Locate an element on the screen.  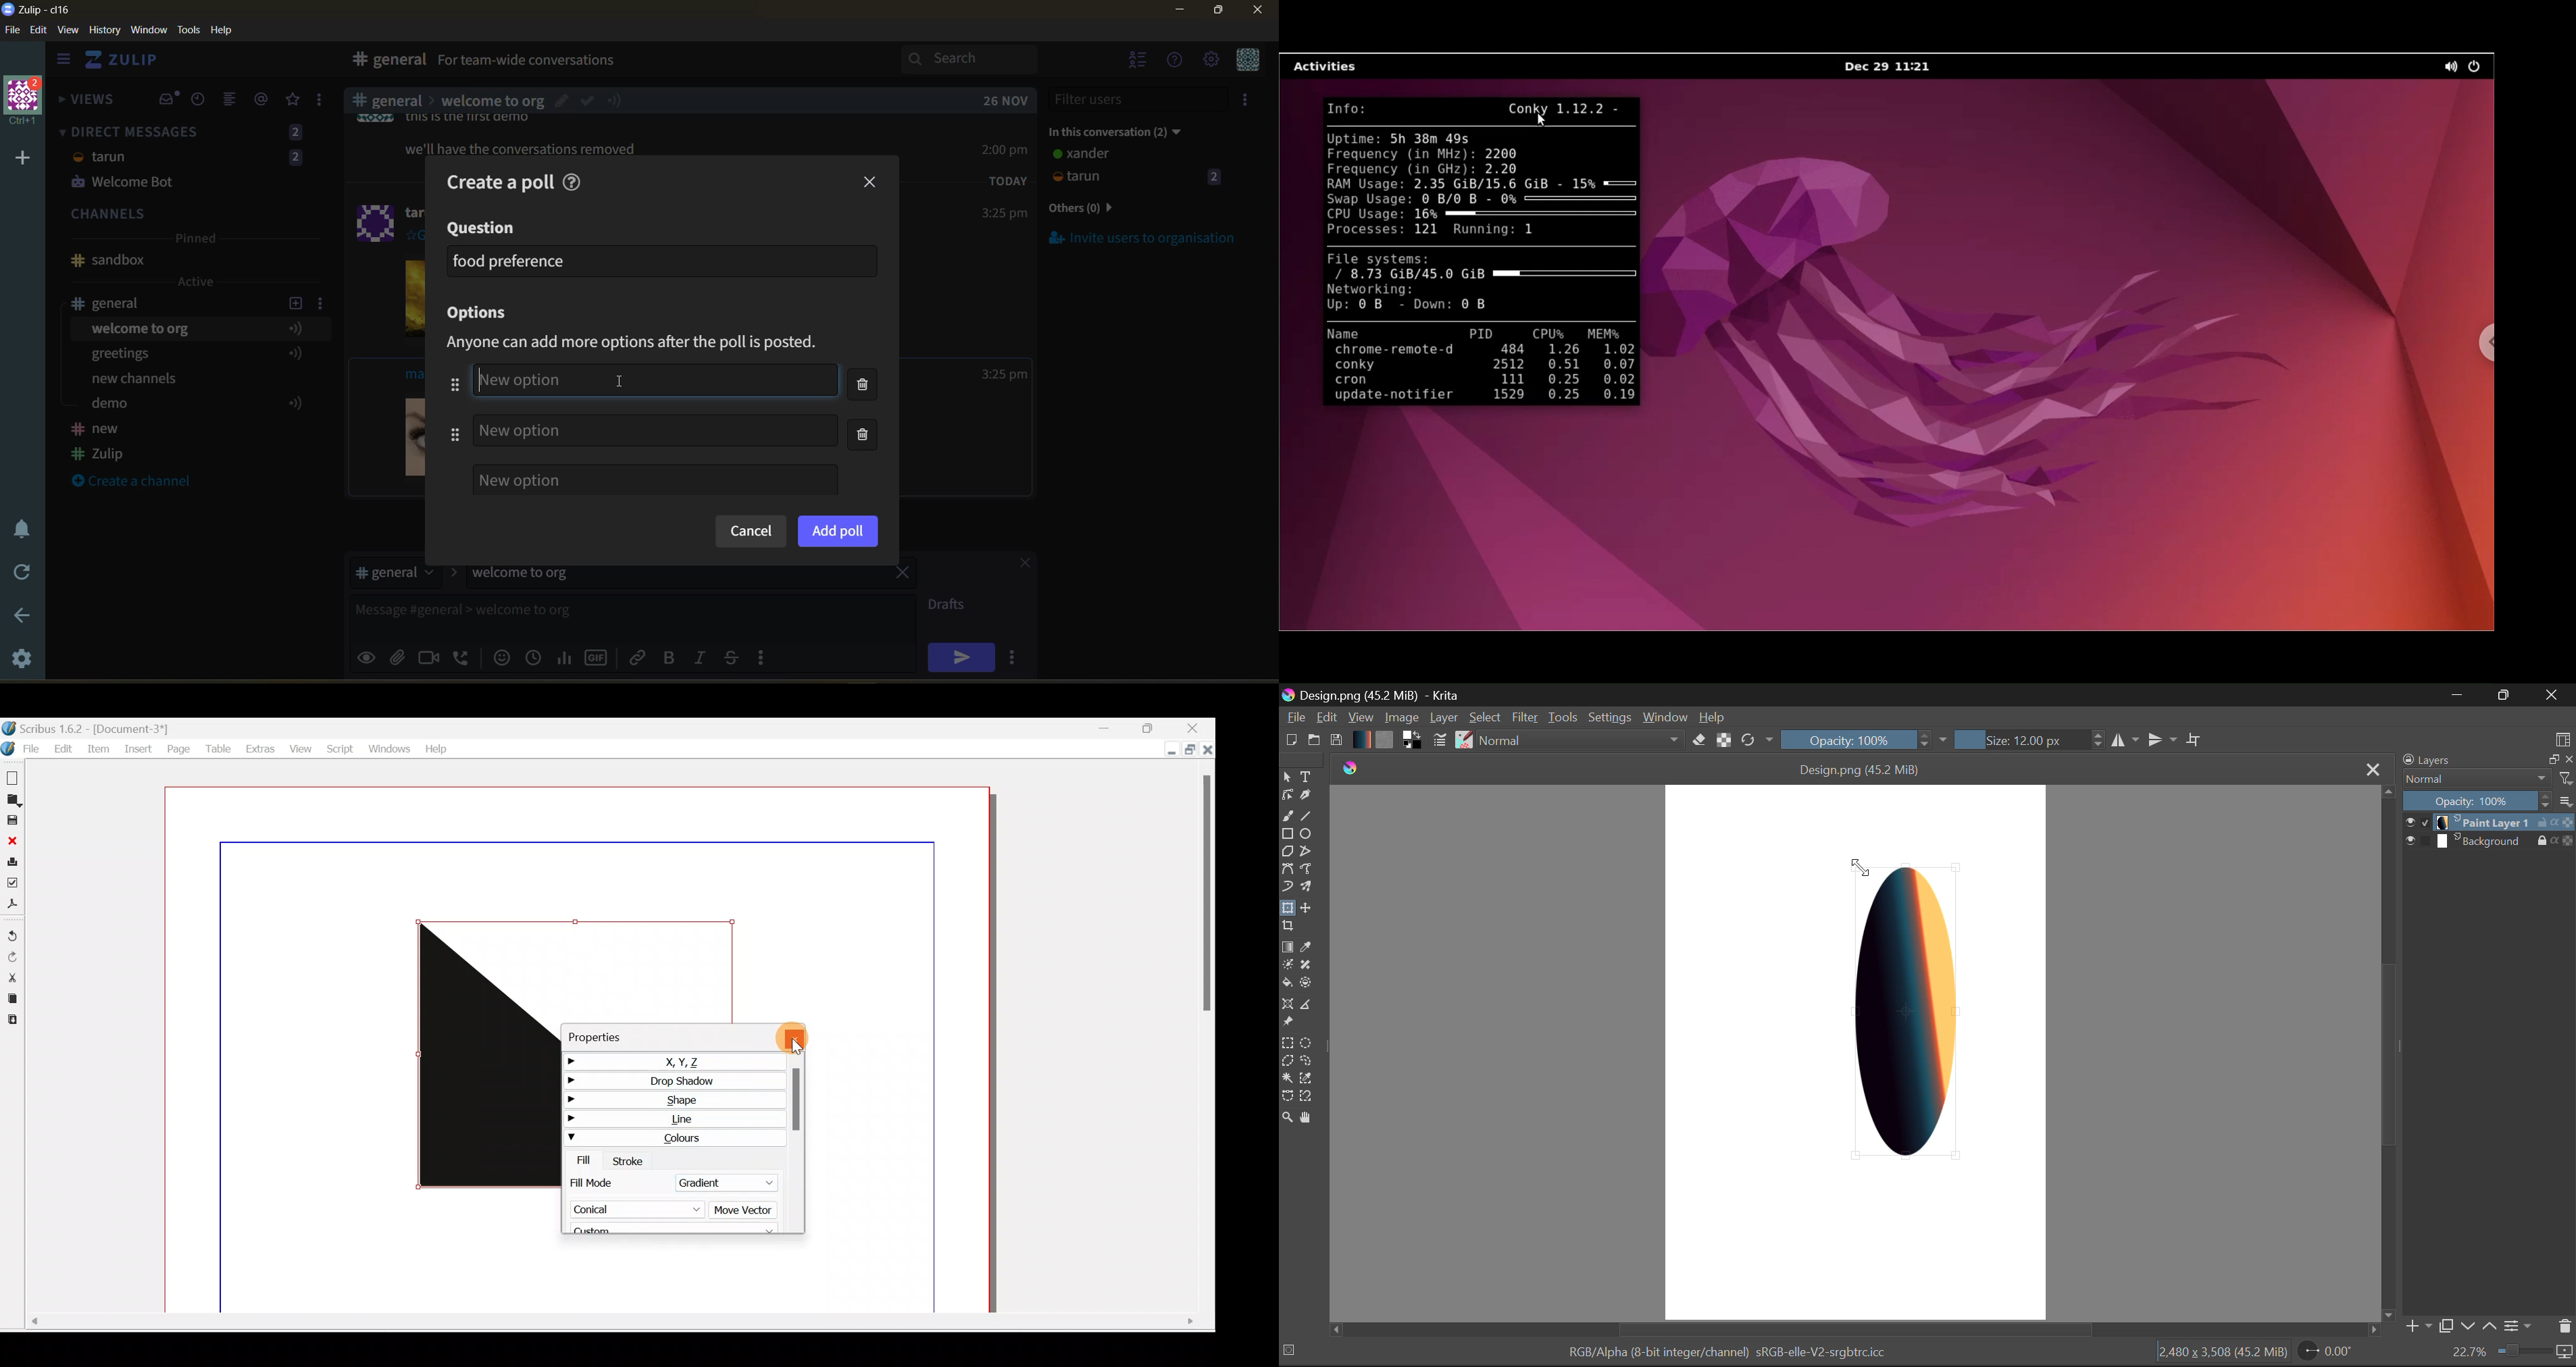
Blending Mode is located at coordinates (1582, 739).